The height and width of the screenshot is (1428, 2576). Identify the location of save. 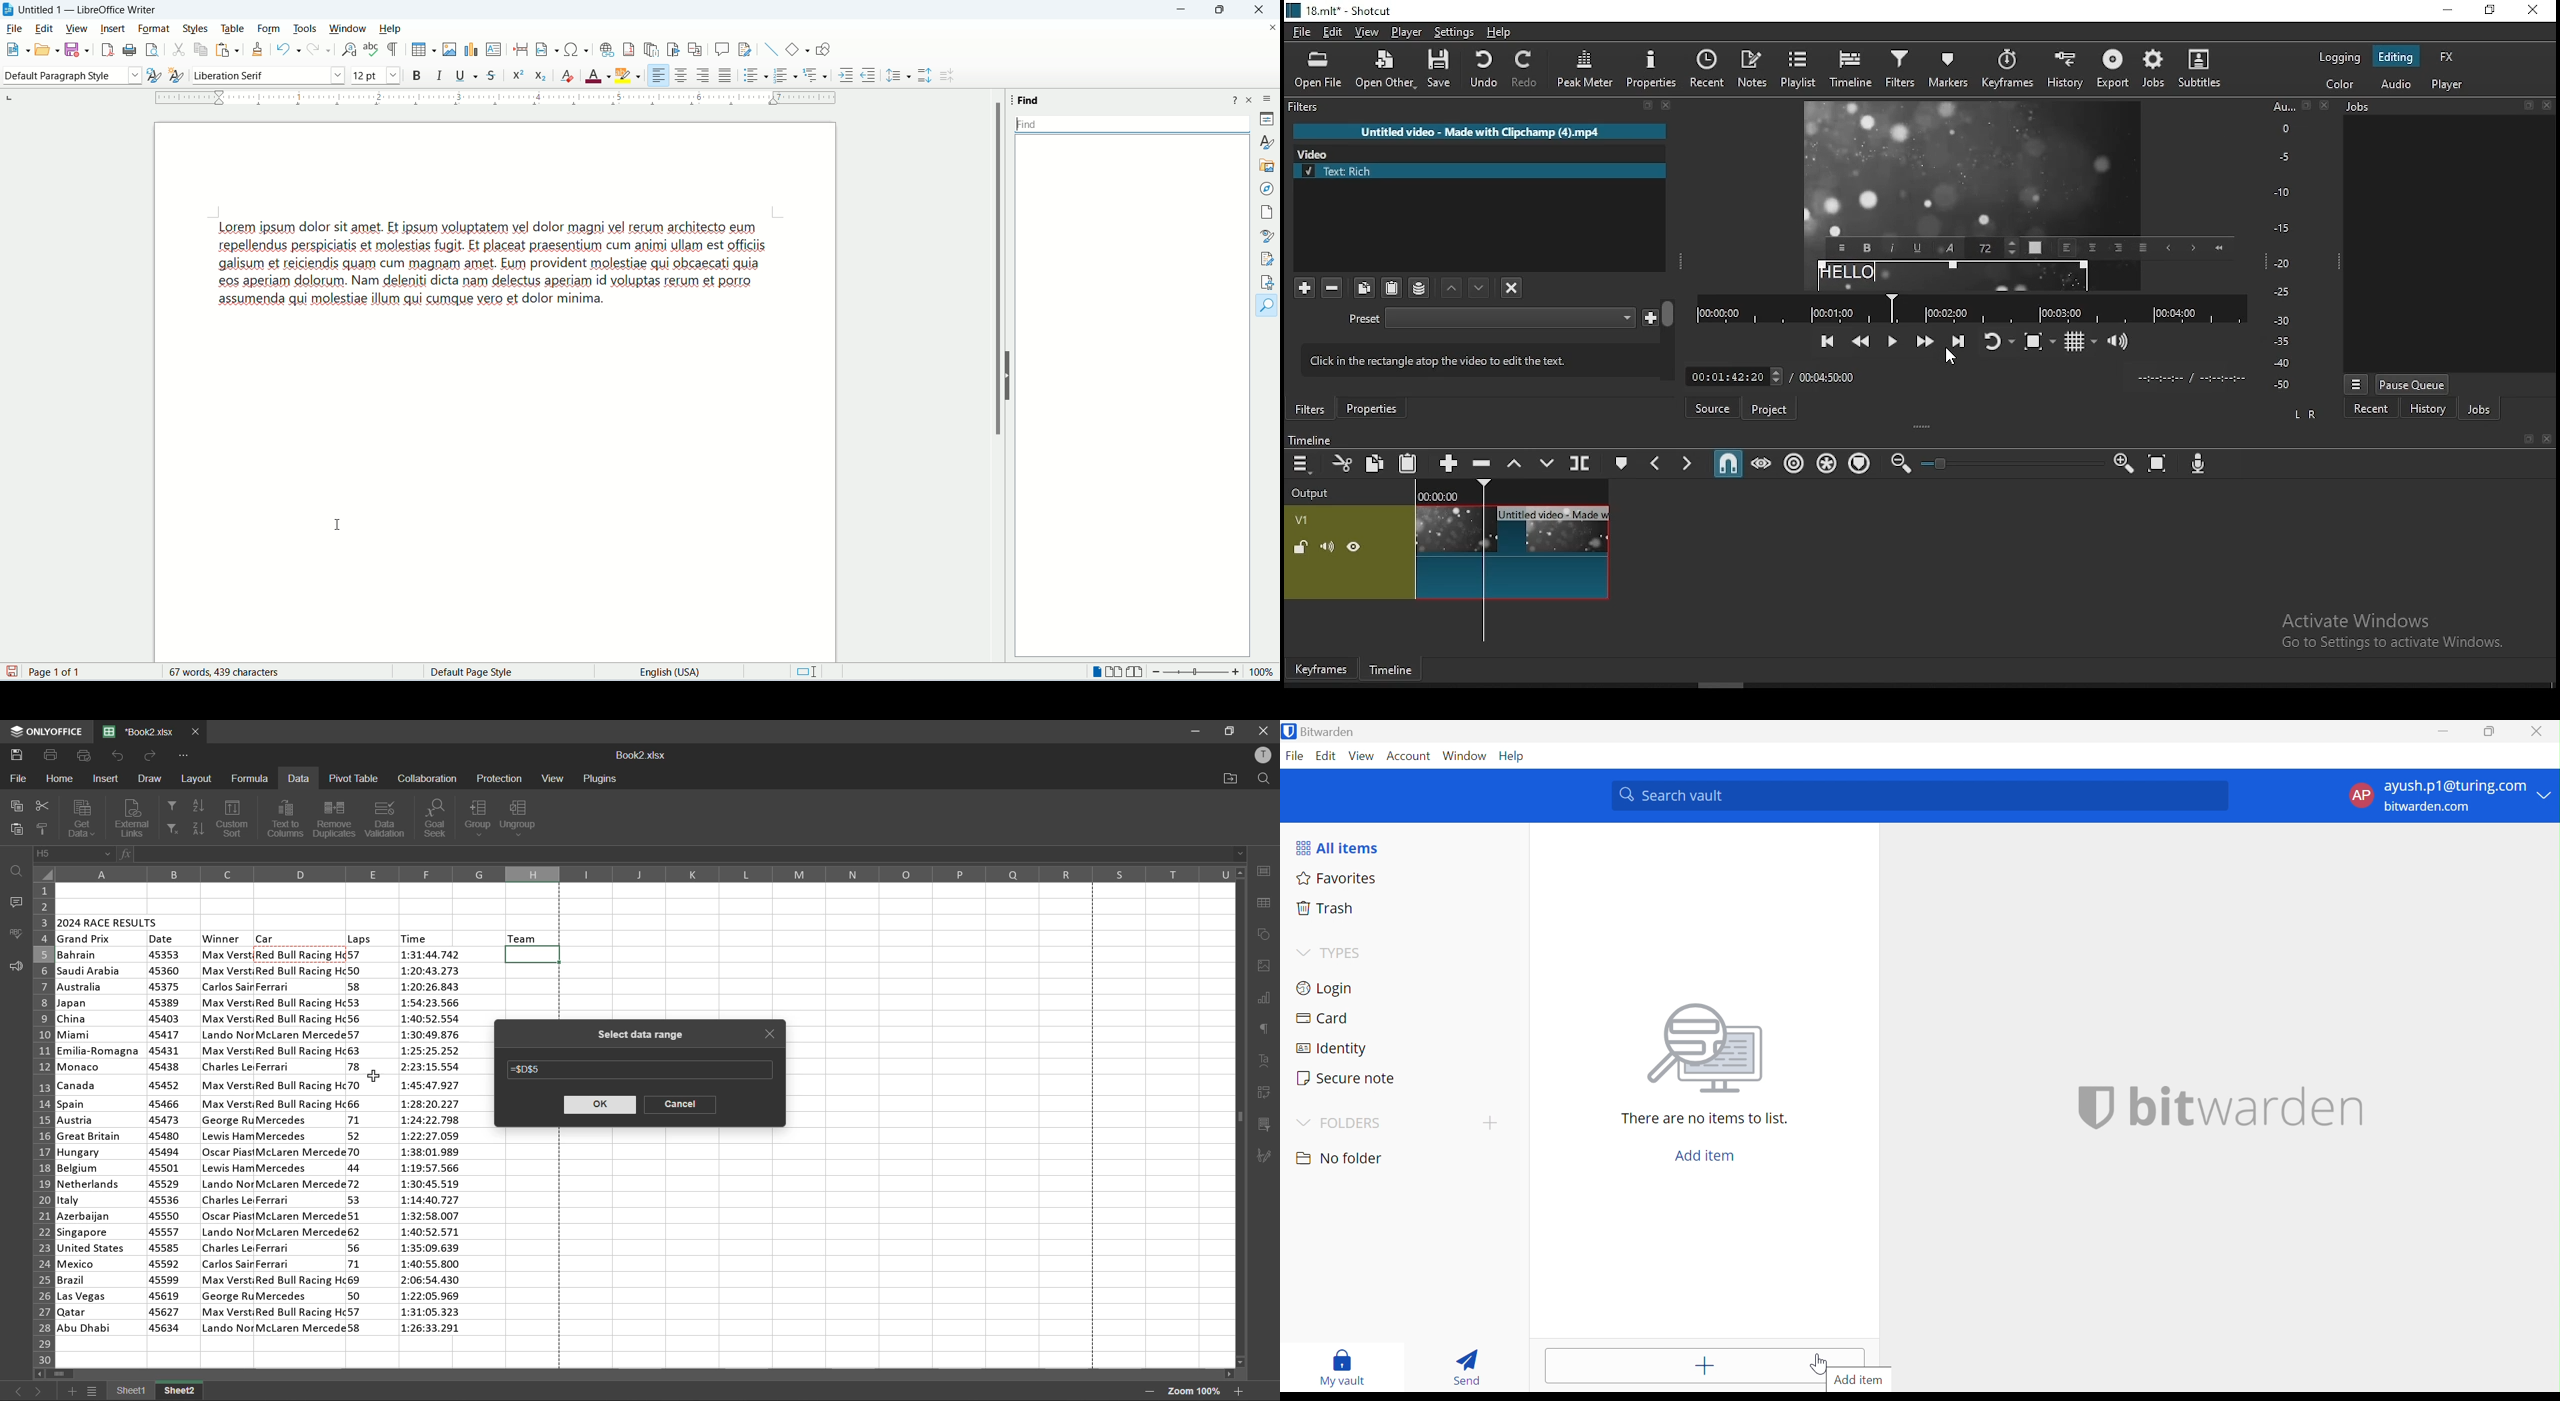
(1439, 68).